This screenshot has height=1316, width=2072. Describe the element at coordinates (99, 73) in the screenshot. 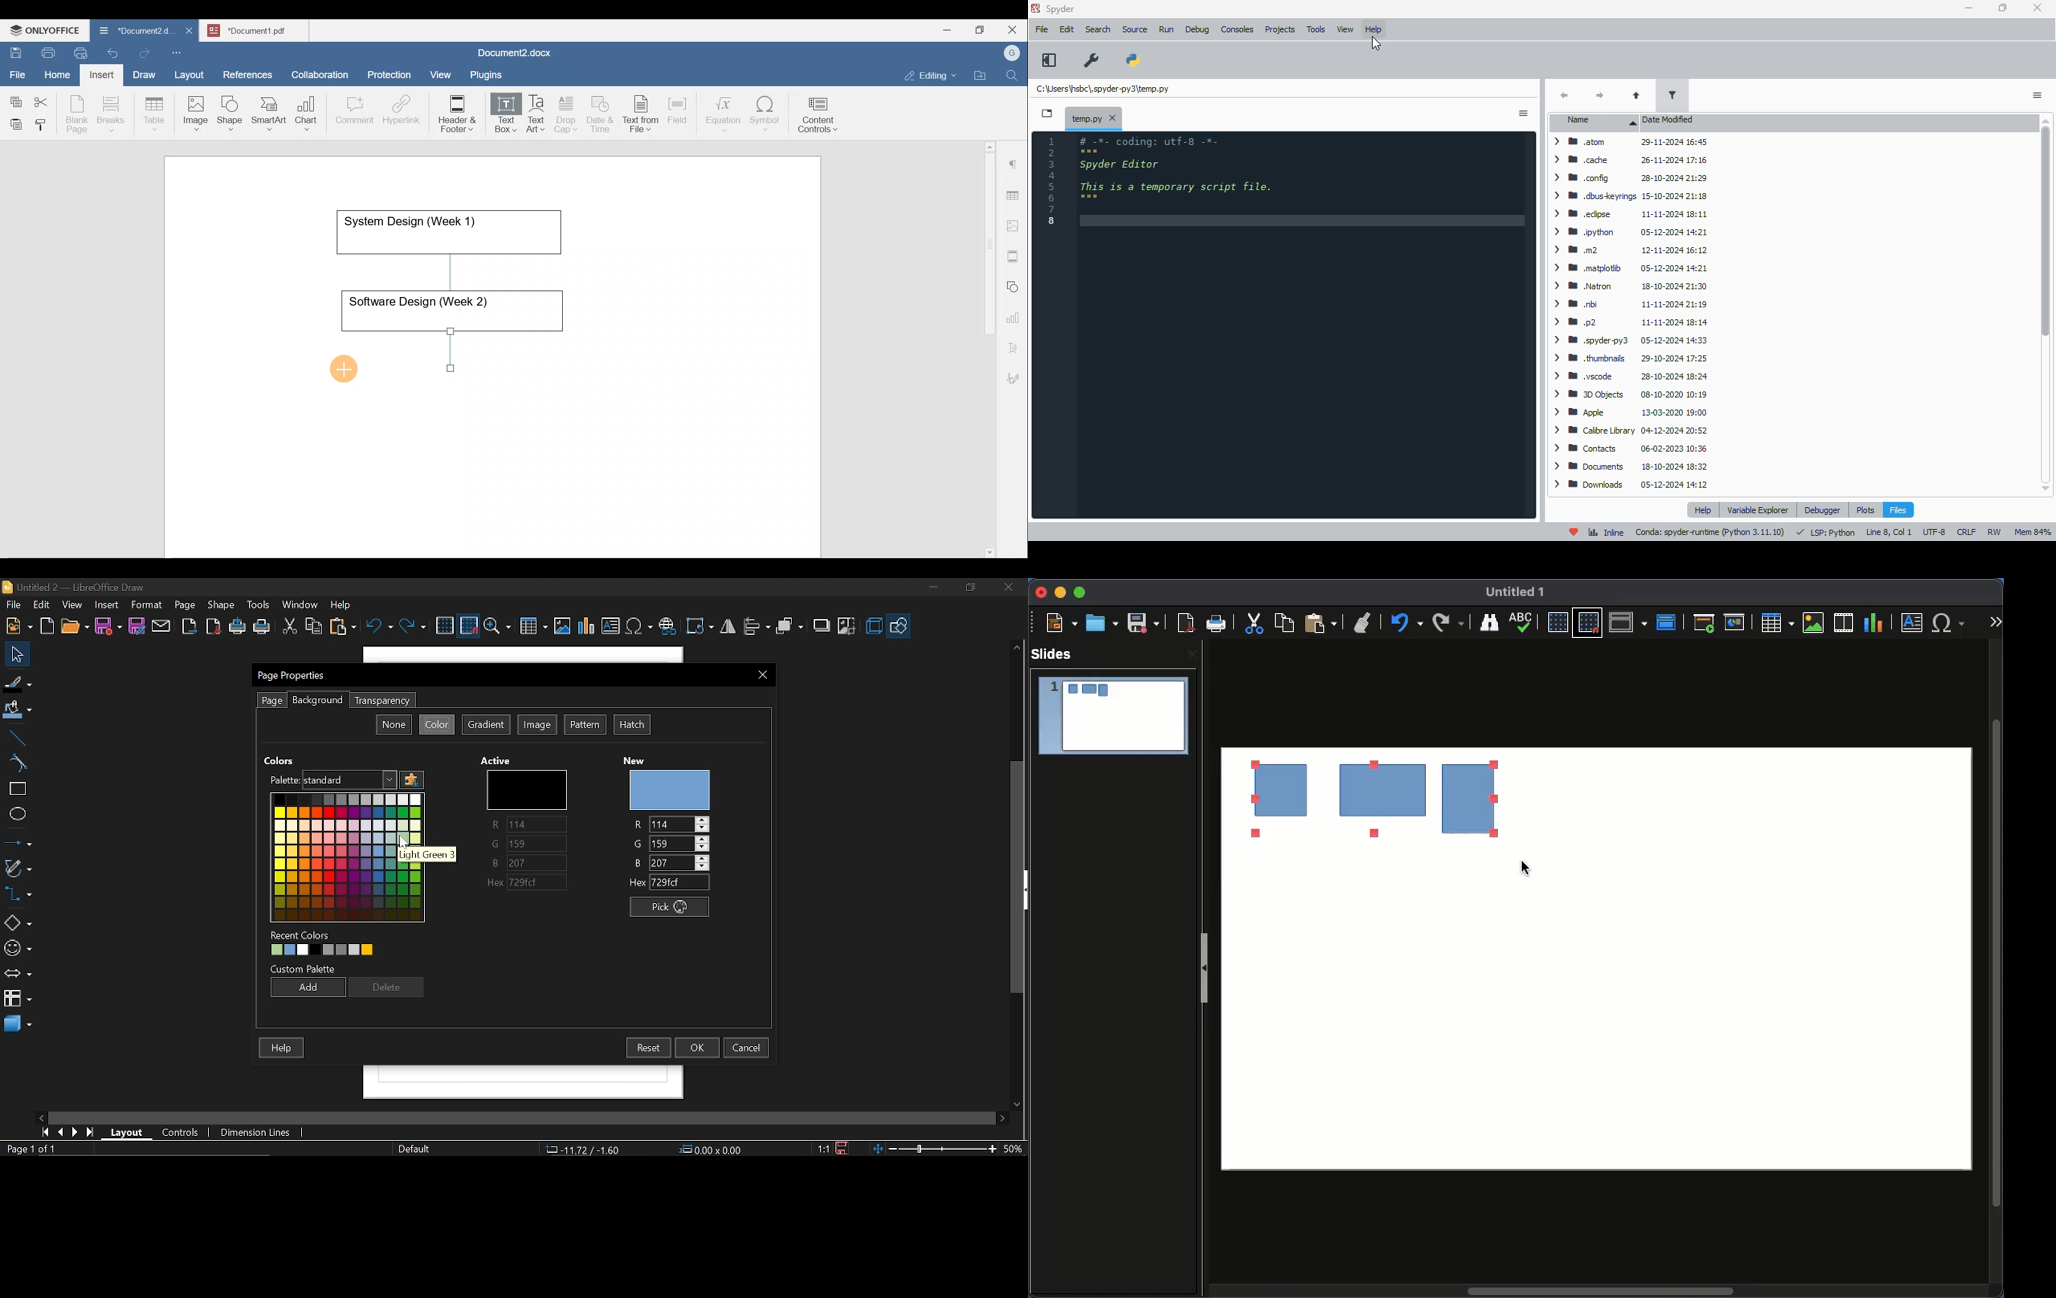

I see `Insert` at that location.